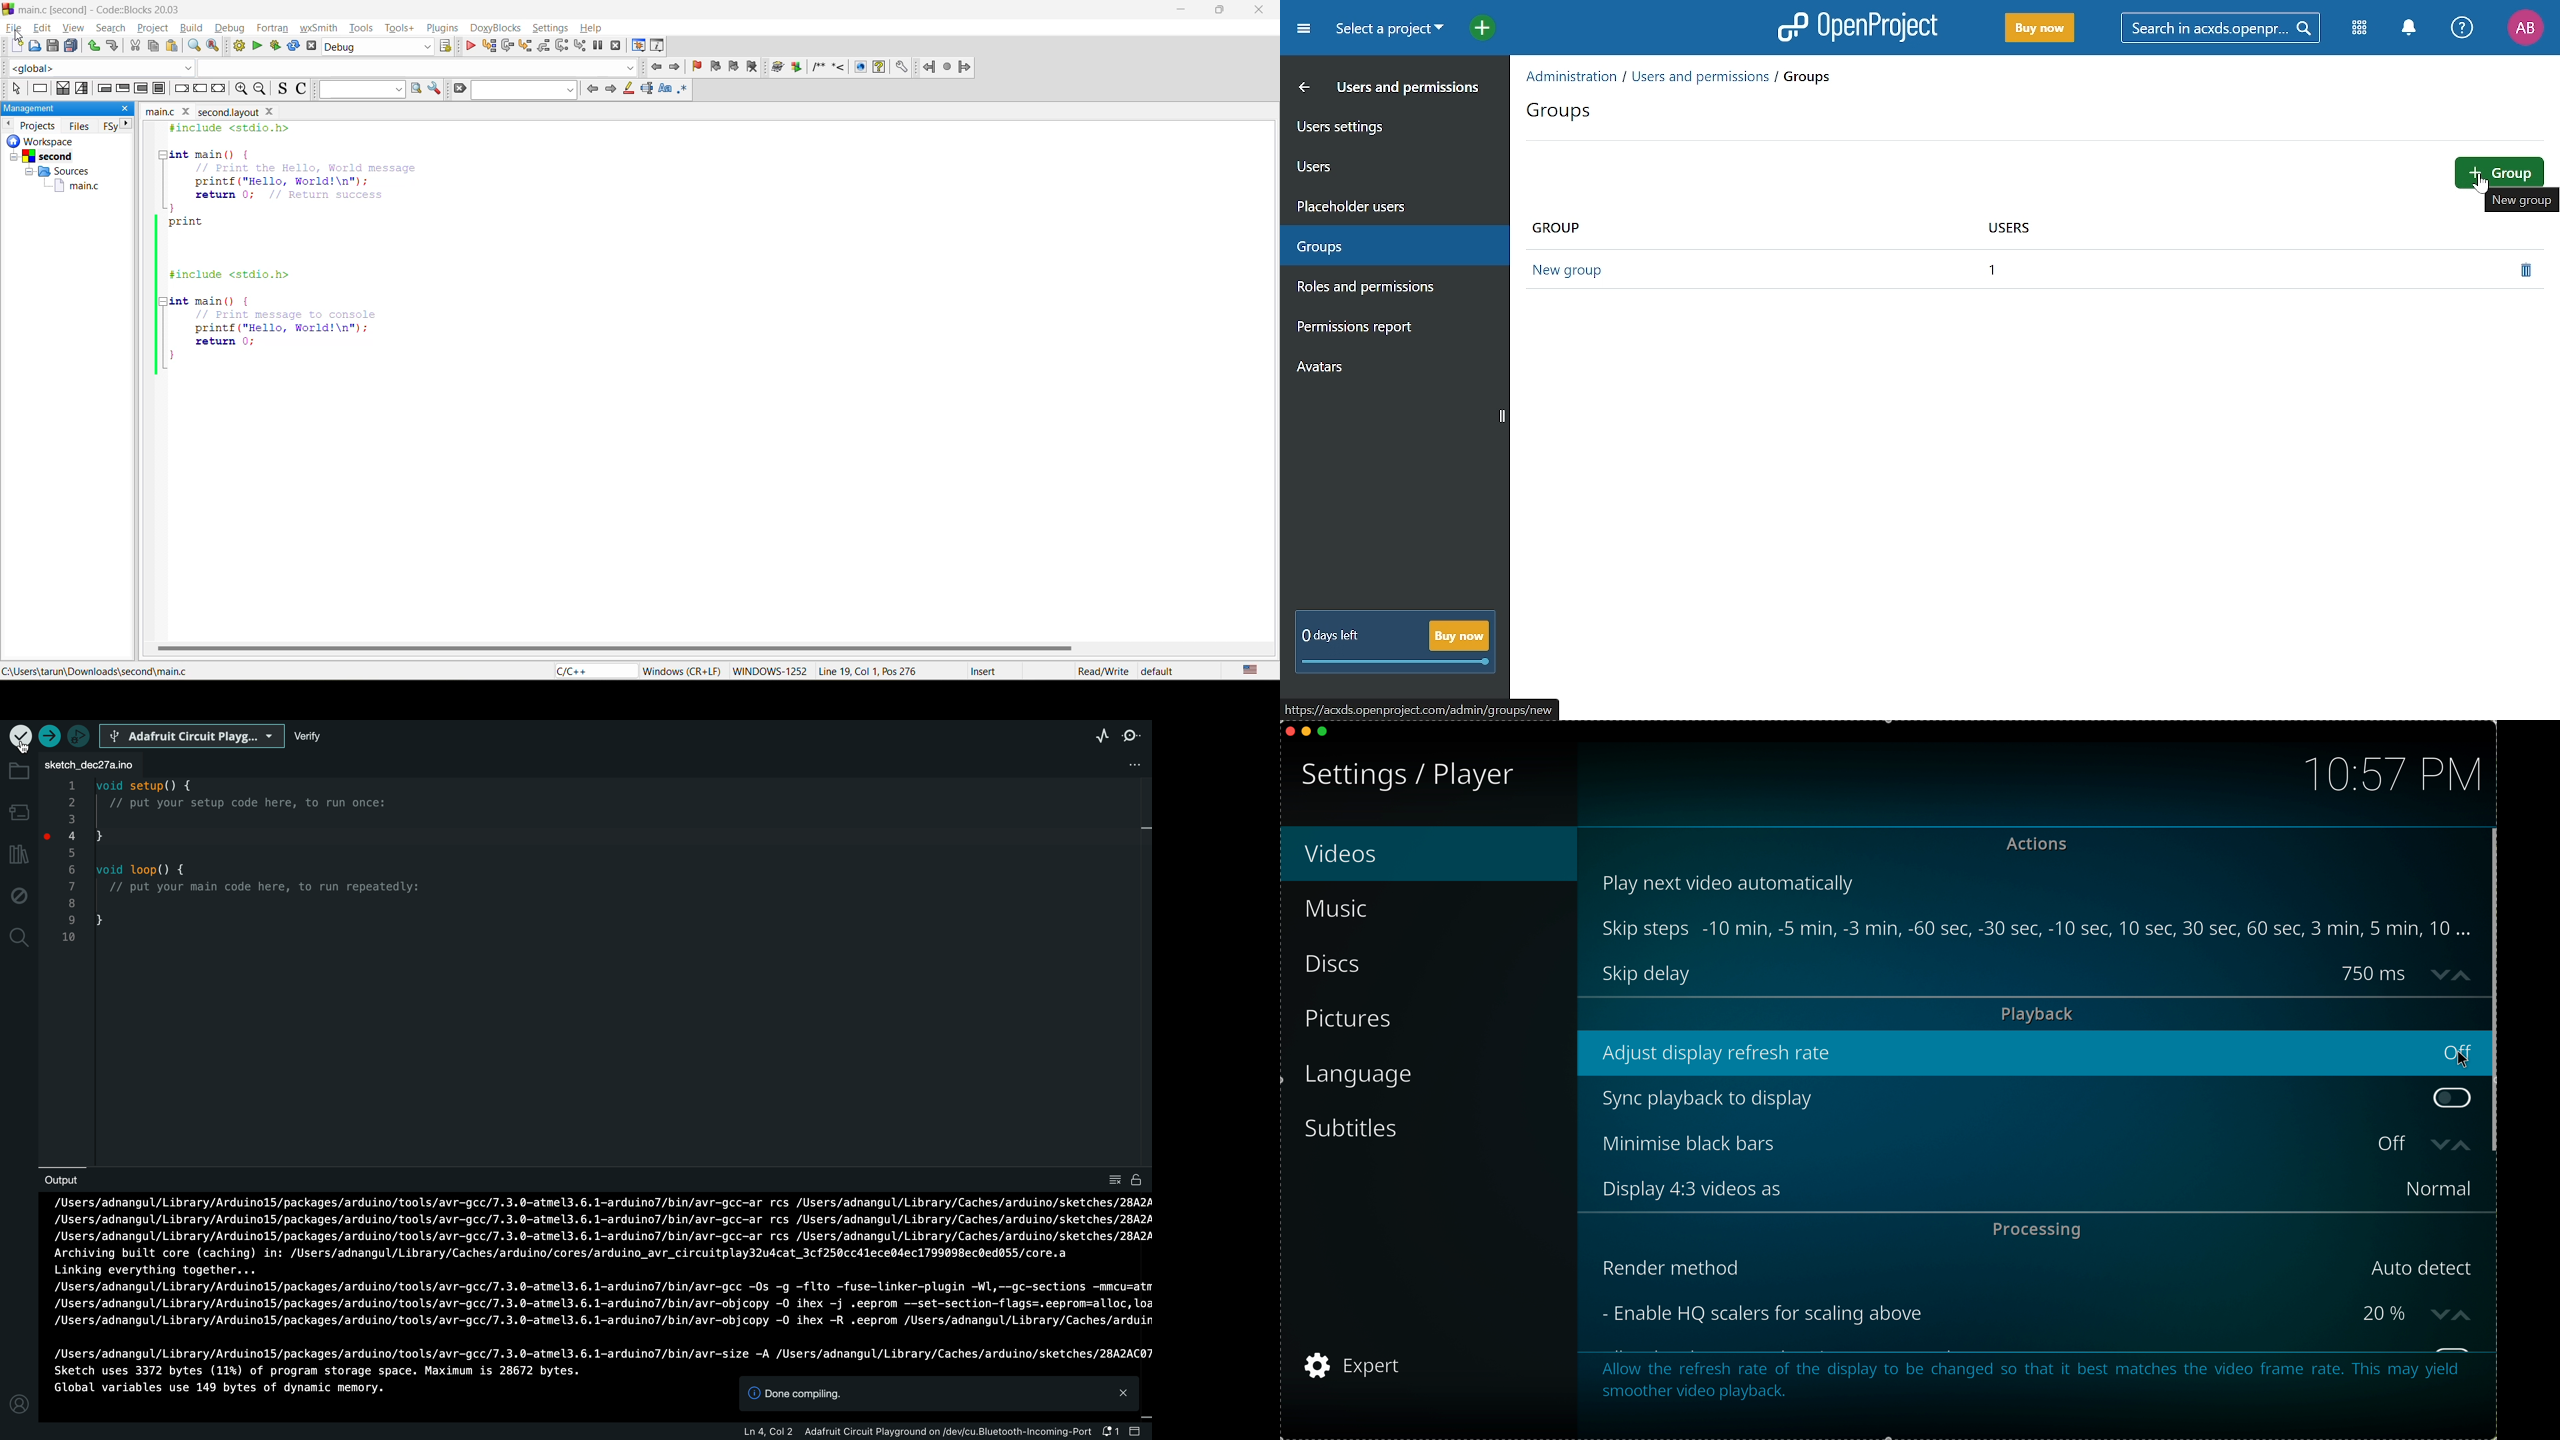 Image resolution: width=2576 pixels, height=1456 pixels. Describe the element at coordinates (2041, 846) in the screenshot. I see `actions` at that location.